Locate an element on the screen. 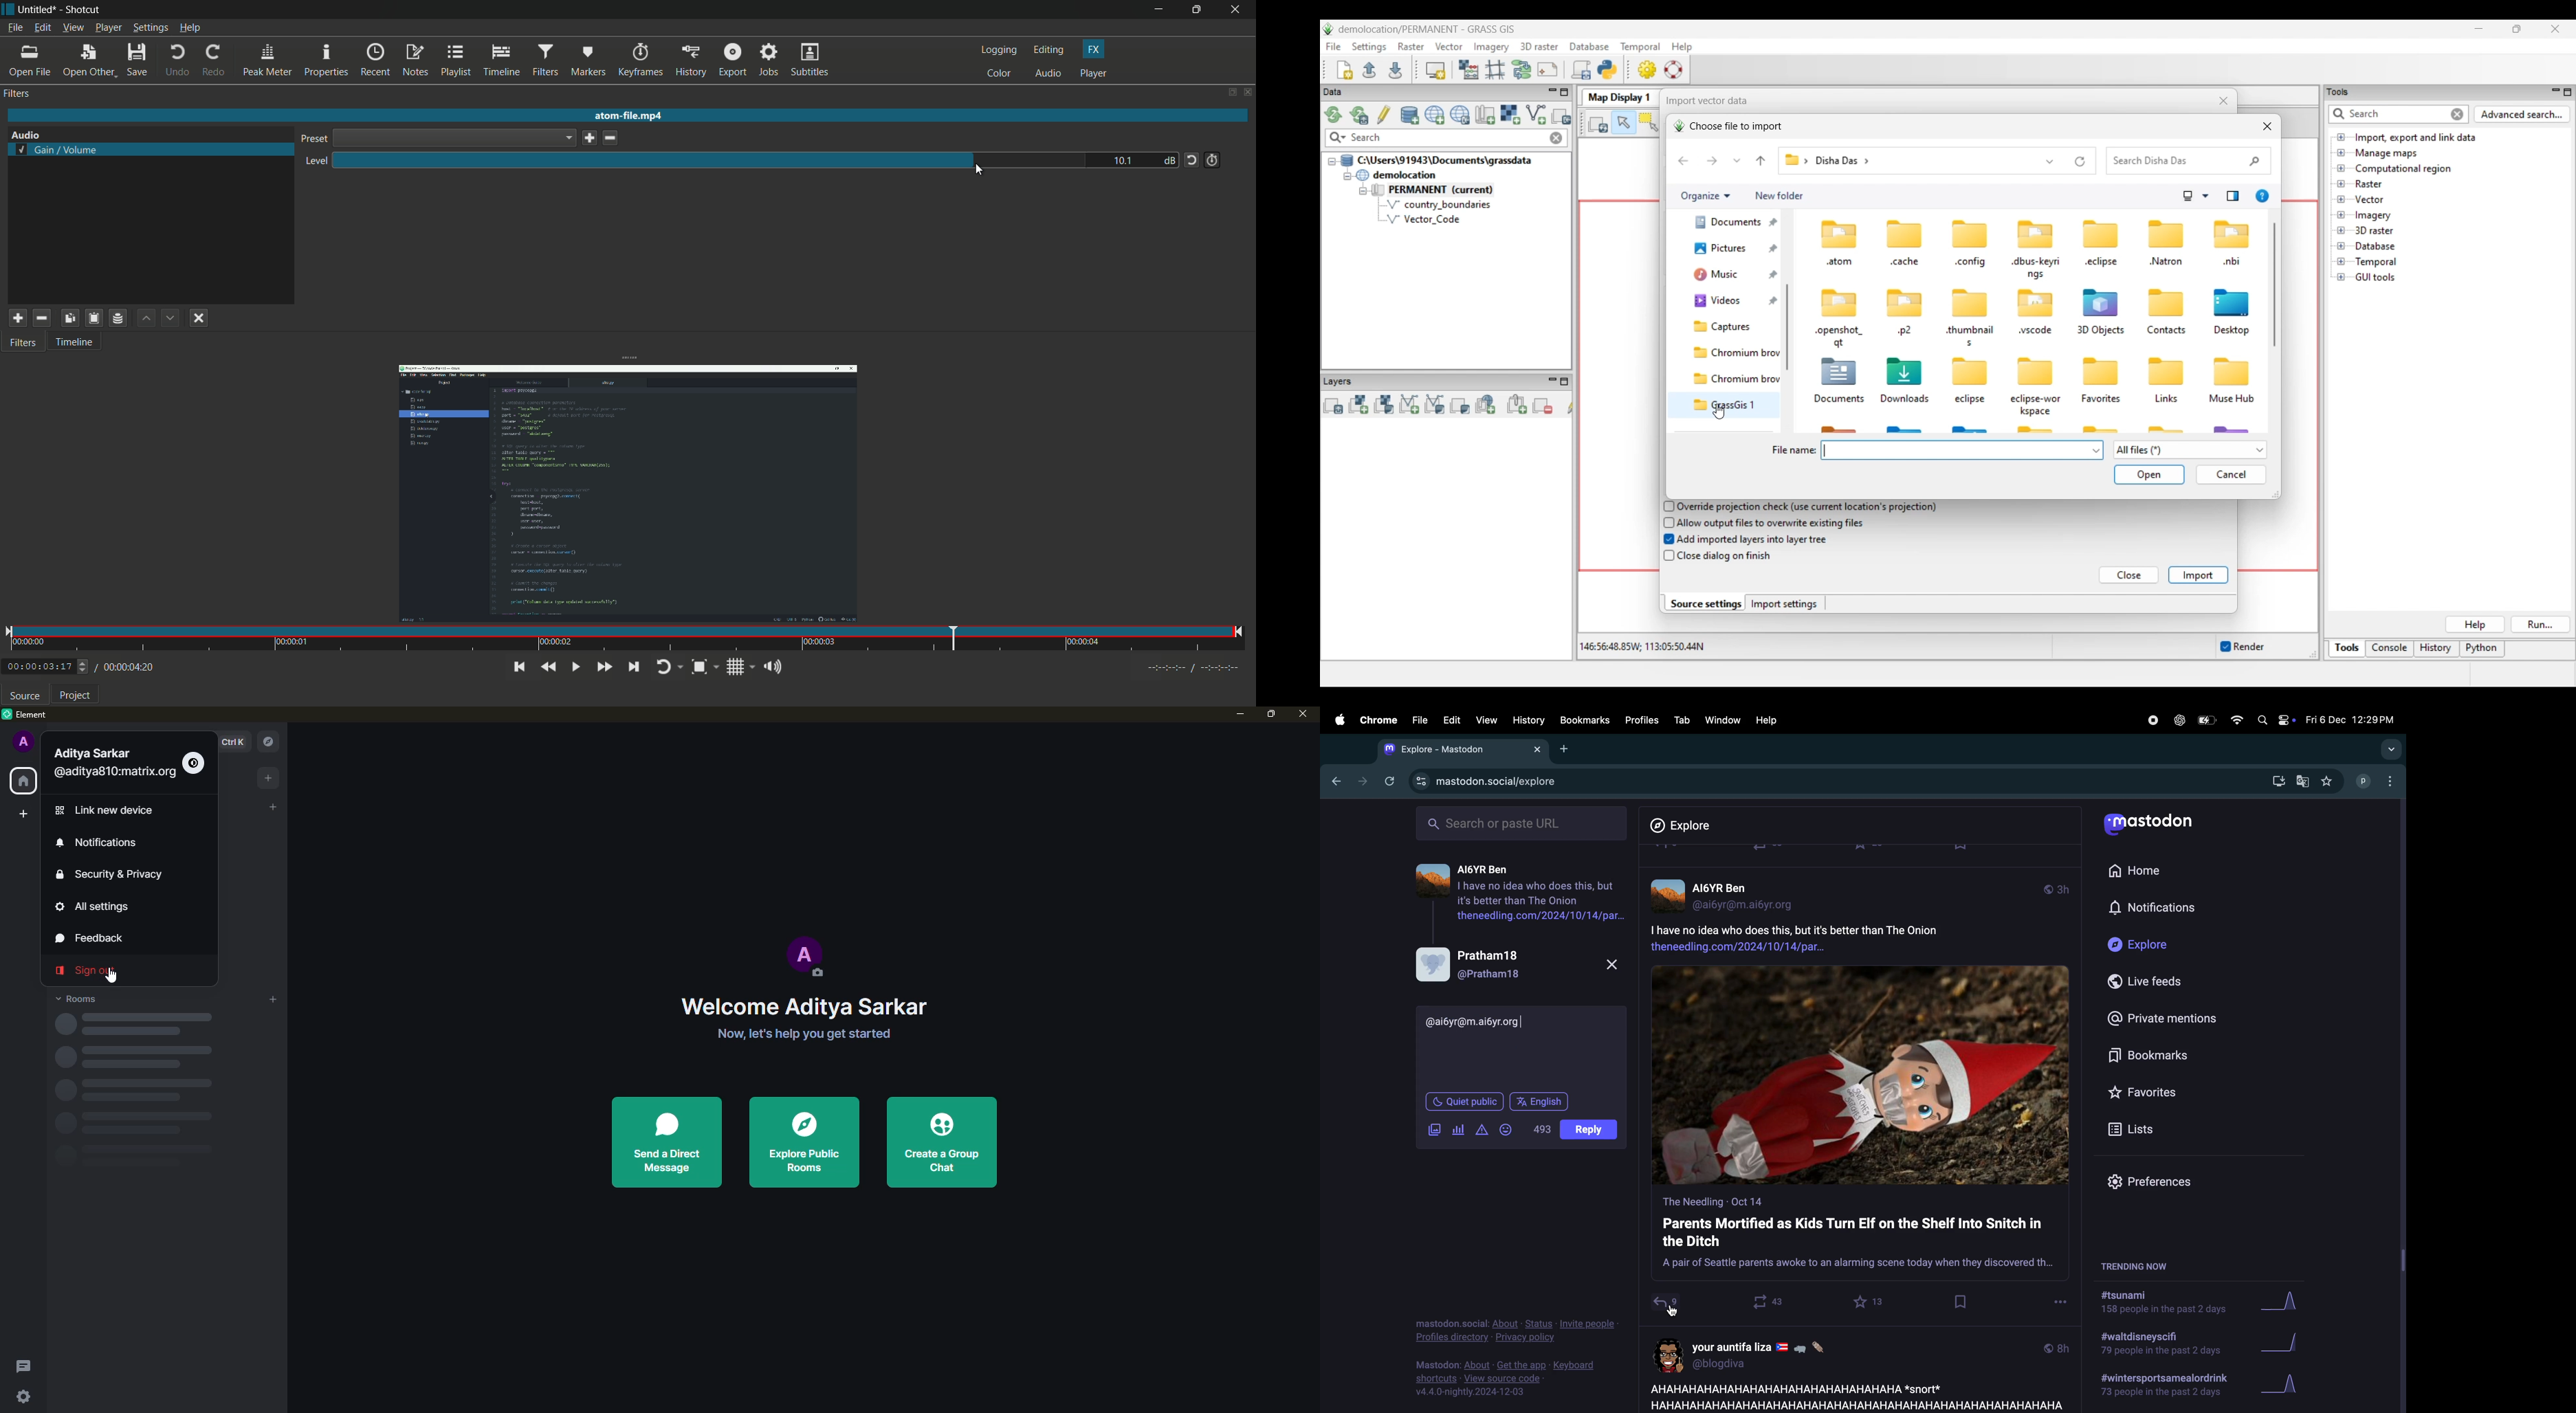 The height and width of the screenshot is (1428, 2576). explore public rooms is located at coordinates (802, 1143).